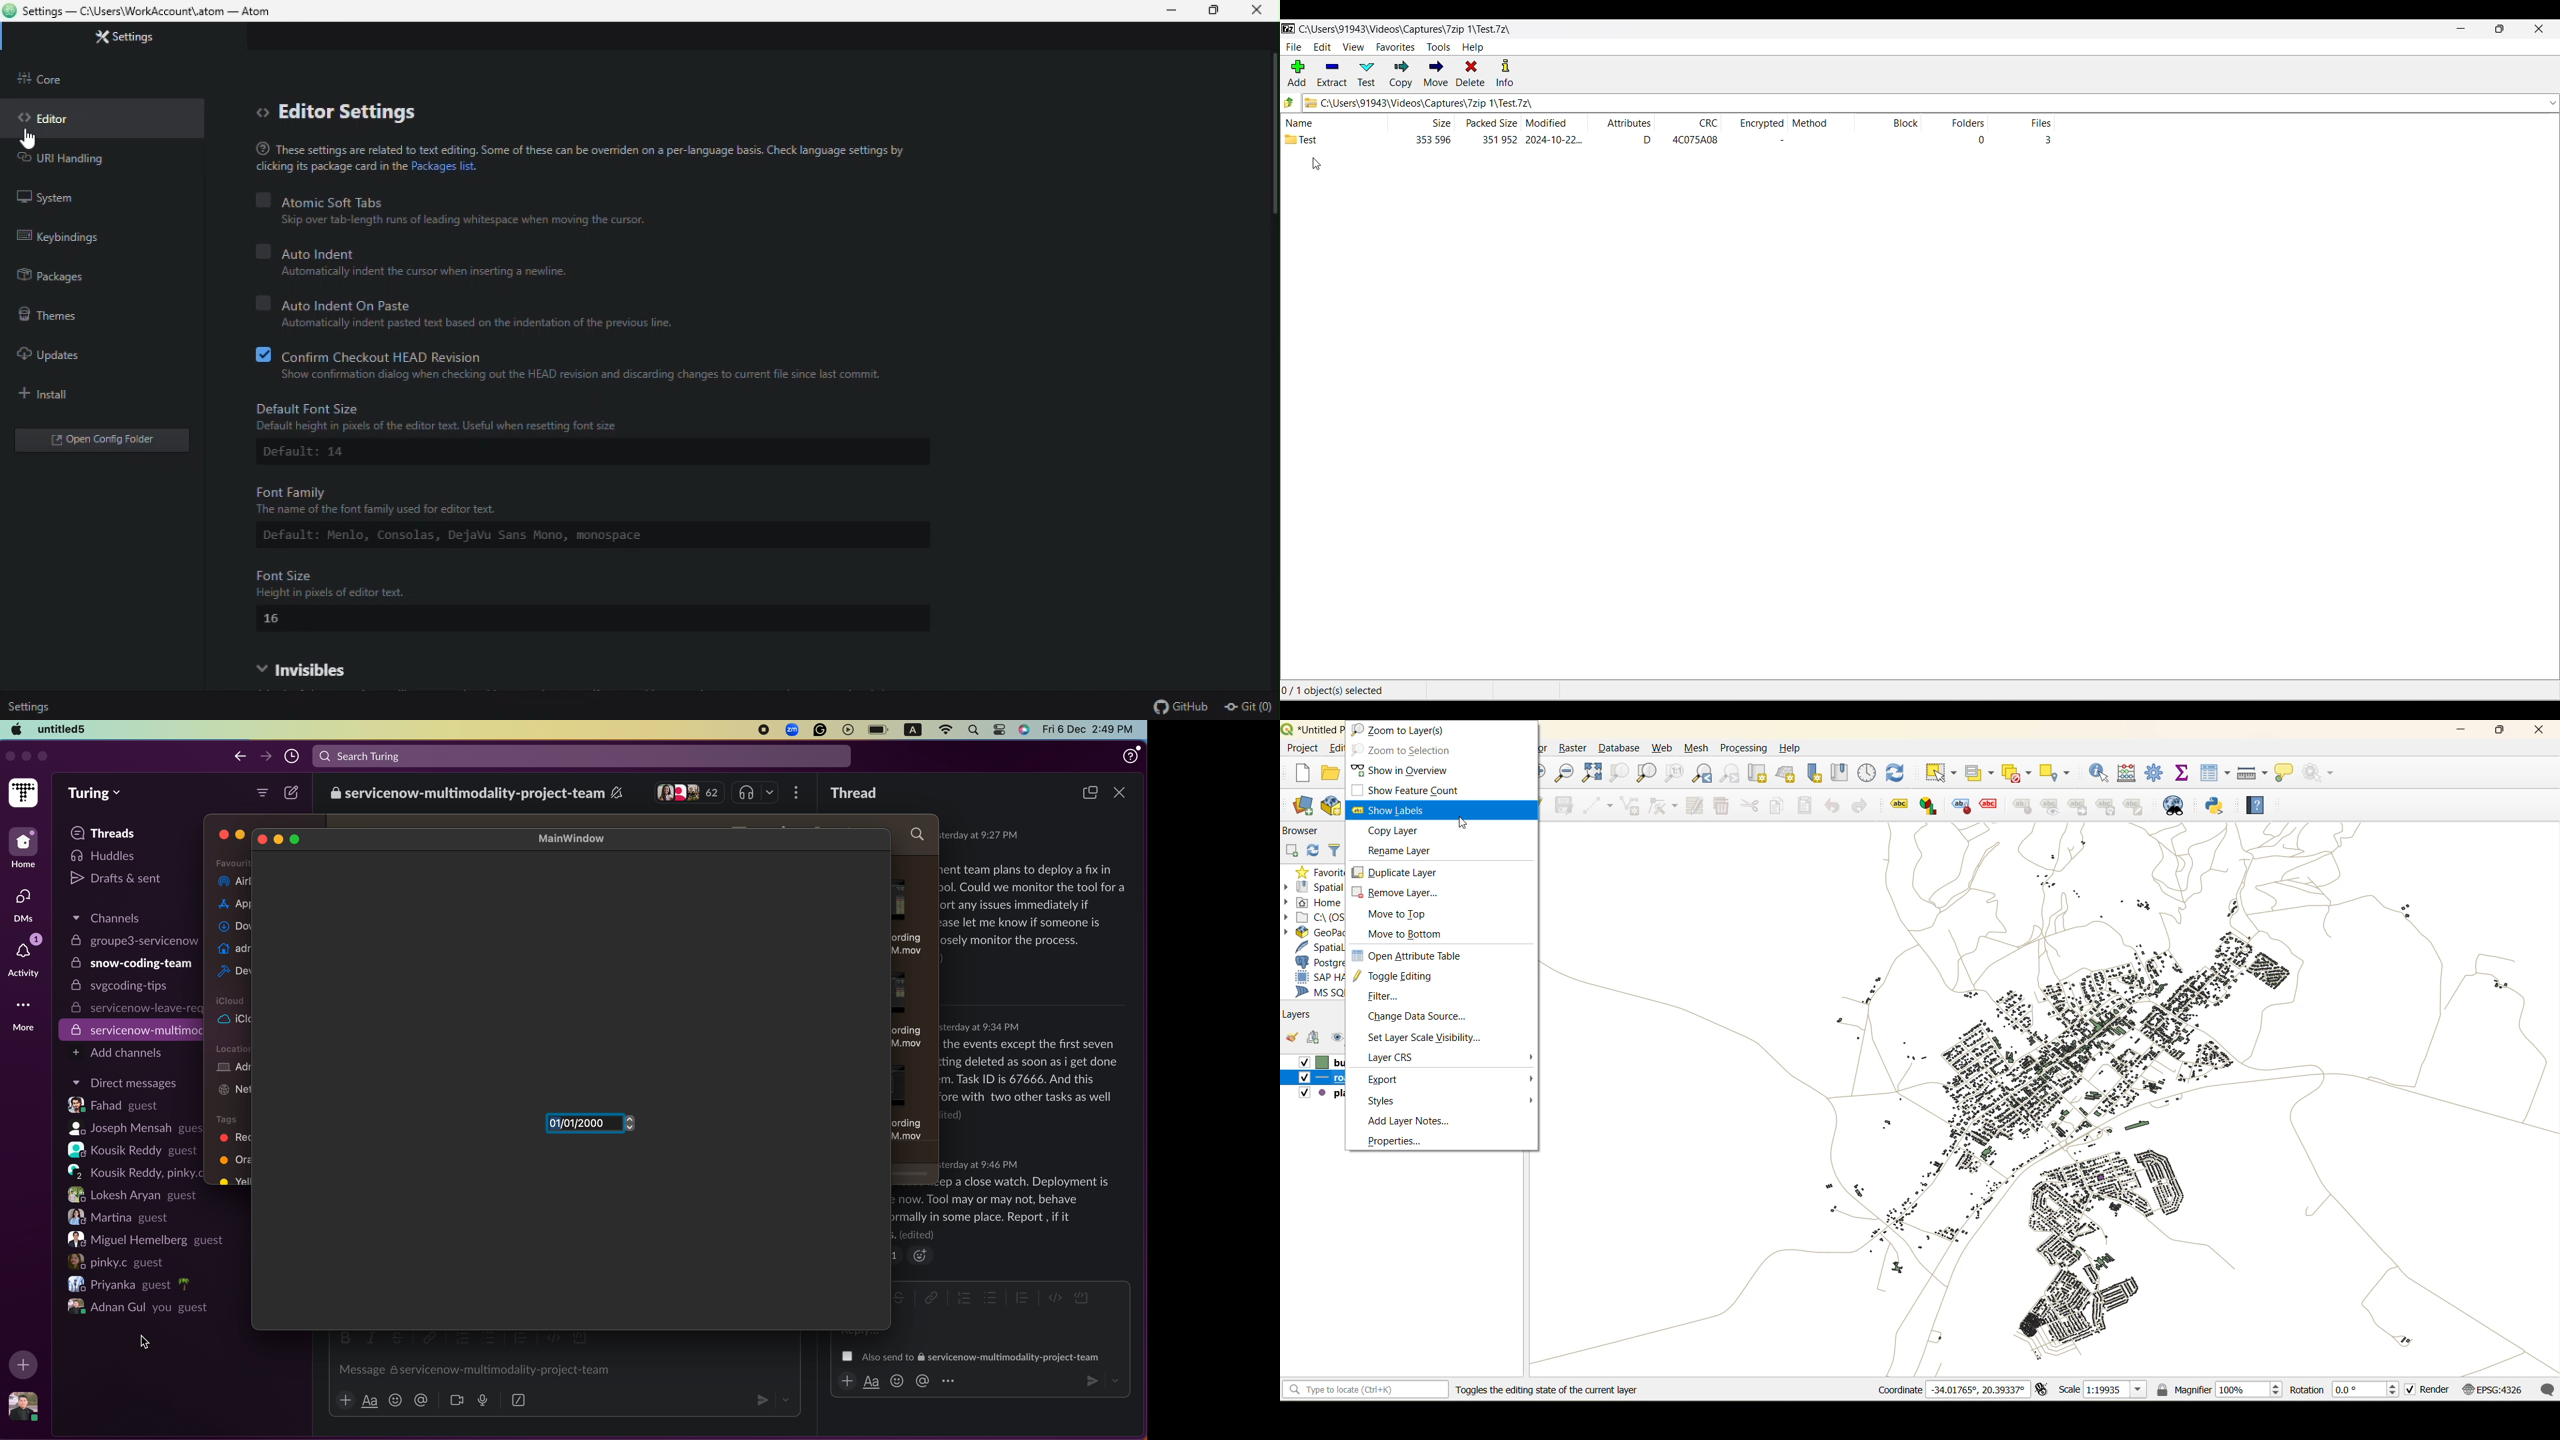 The image size is (2576, 1456). What do you see at coordinates (2039, 122) in the screenshot?
I see `Files column` at bounding box center [2039, 122].